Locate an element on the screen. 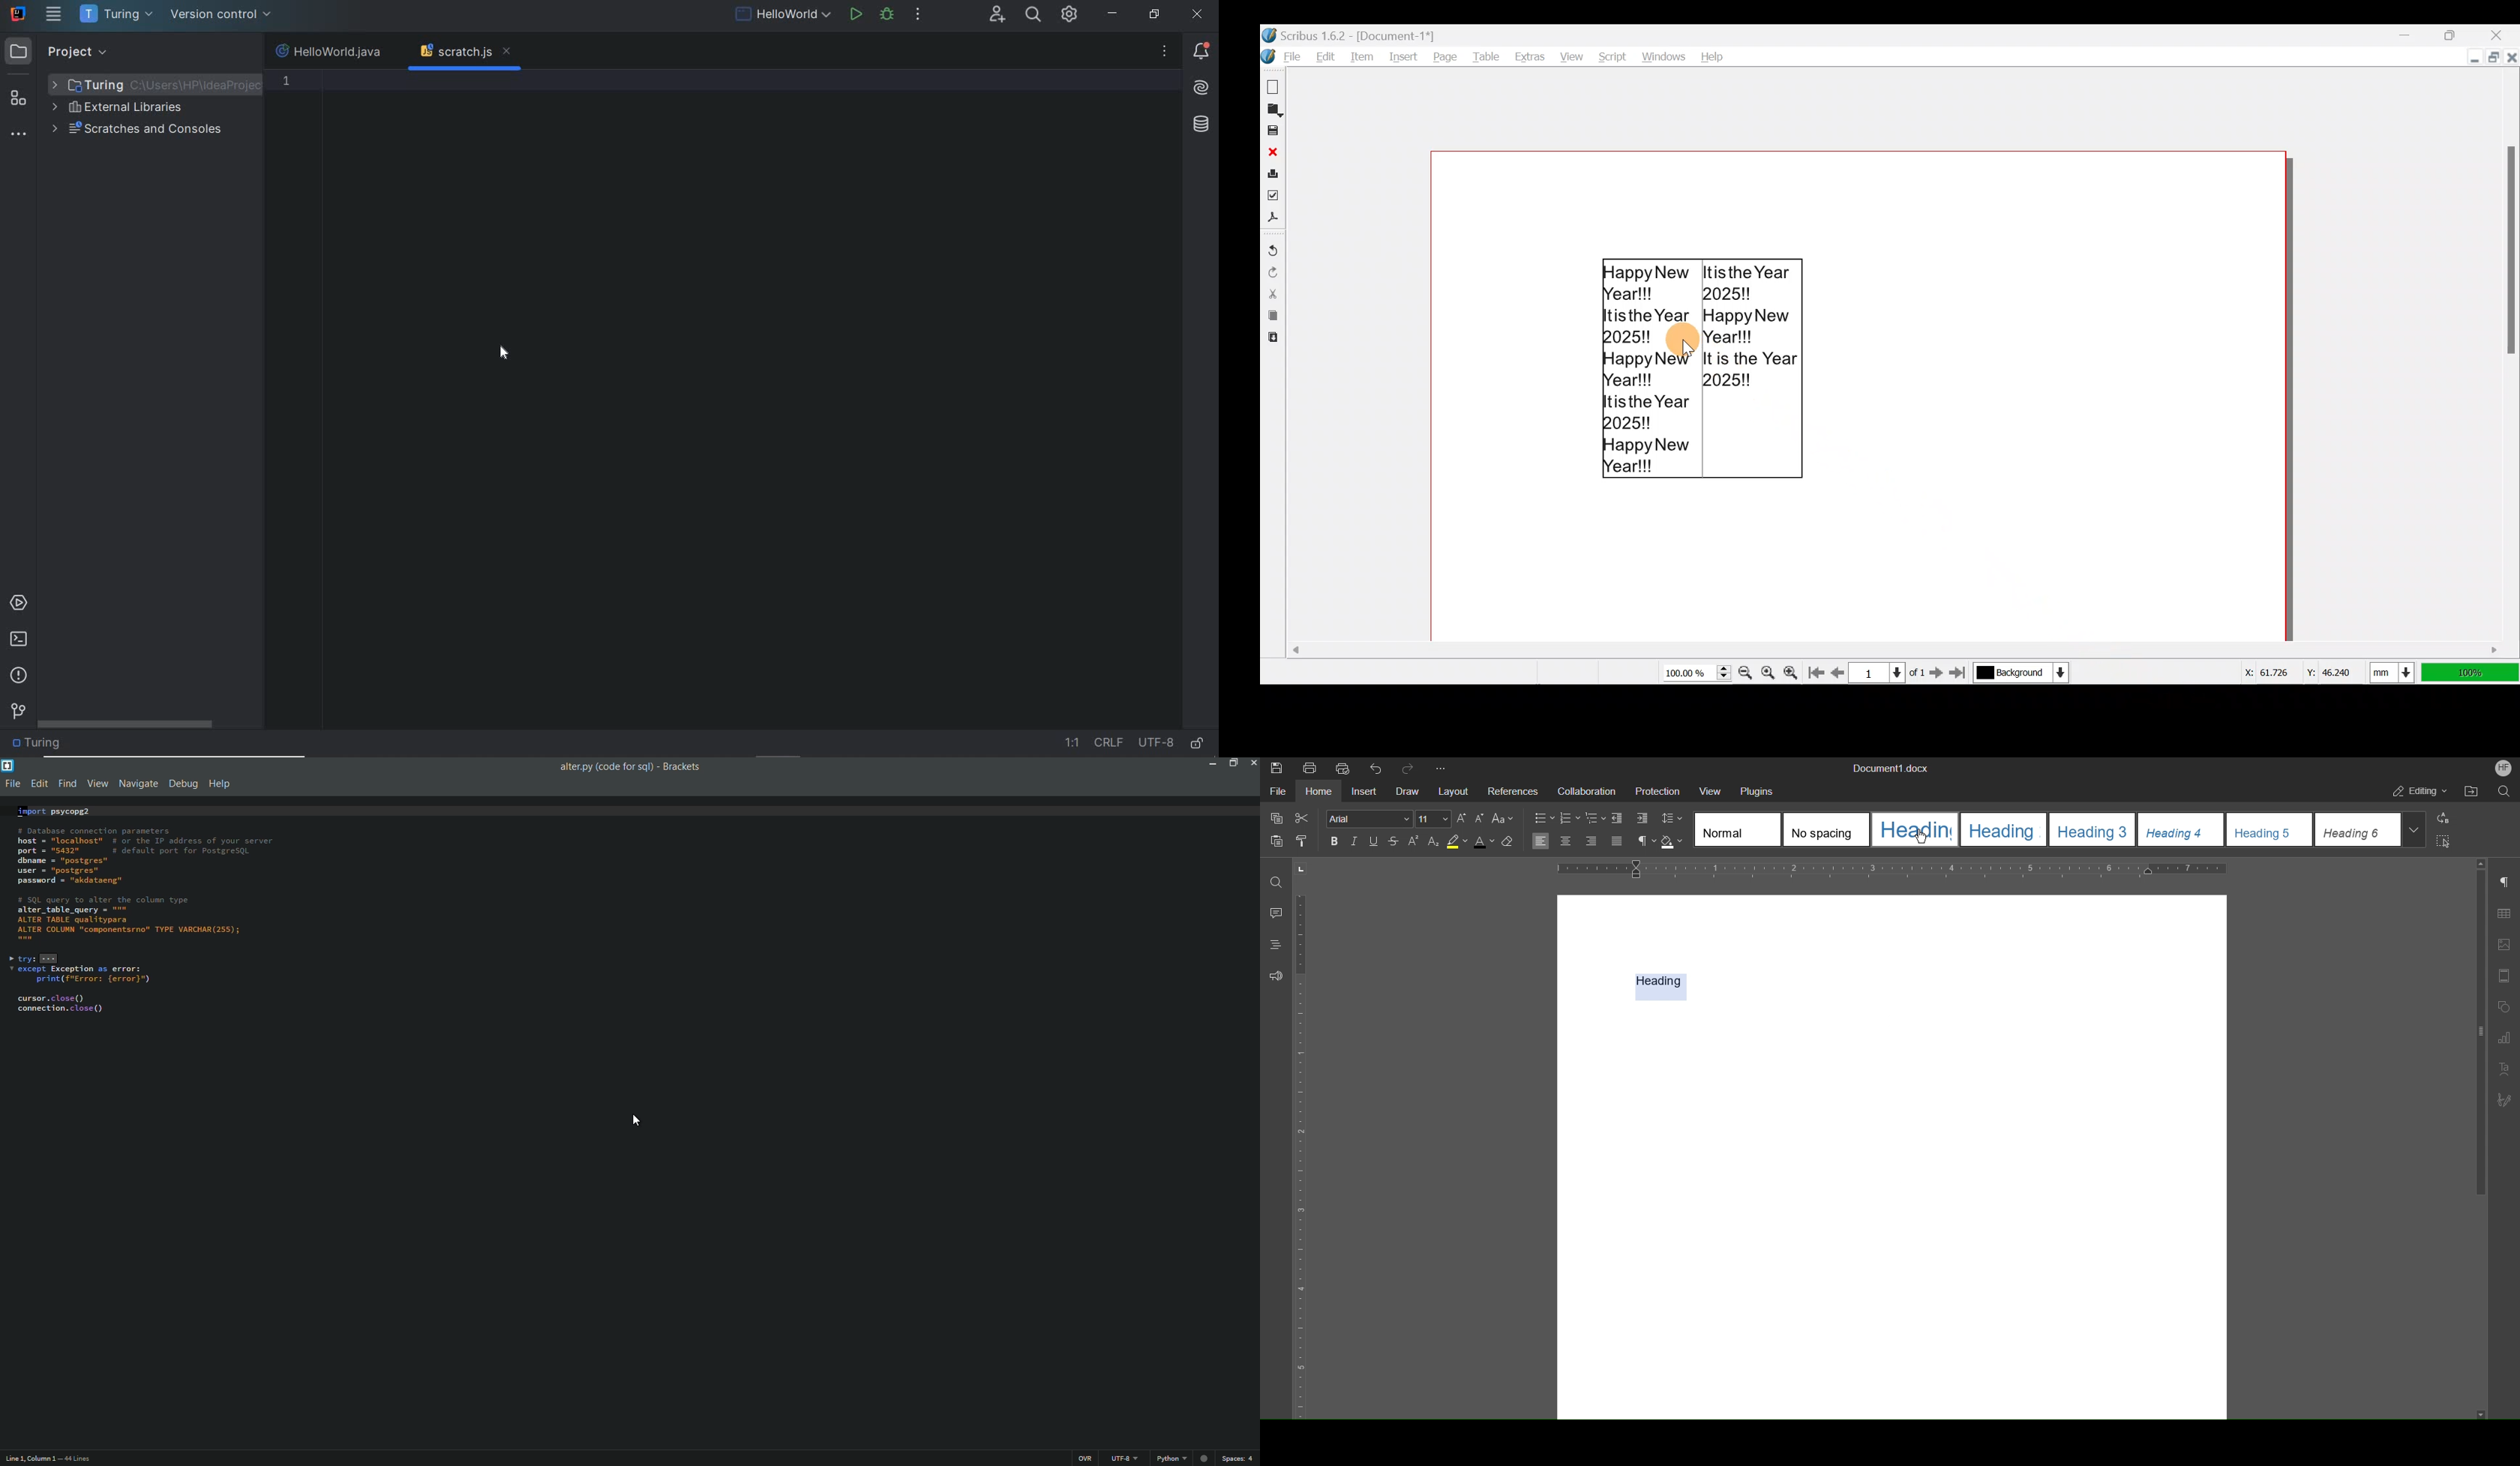 Image resolution: width=2520 pixels, height=1484 pixels. Erase Style is located at coordinates (1511, 843).